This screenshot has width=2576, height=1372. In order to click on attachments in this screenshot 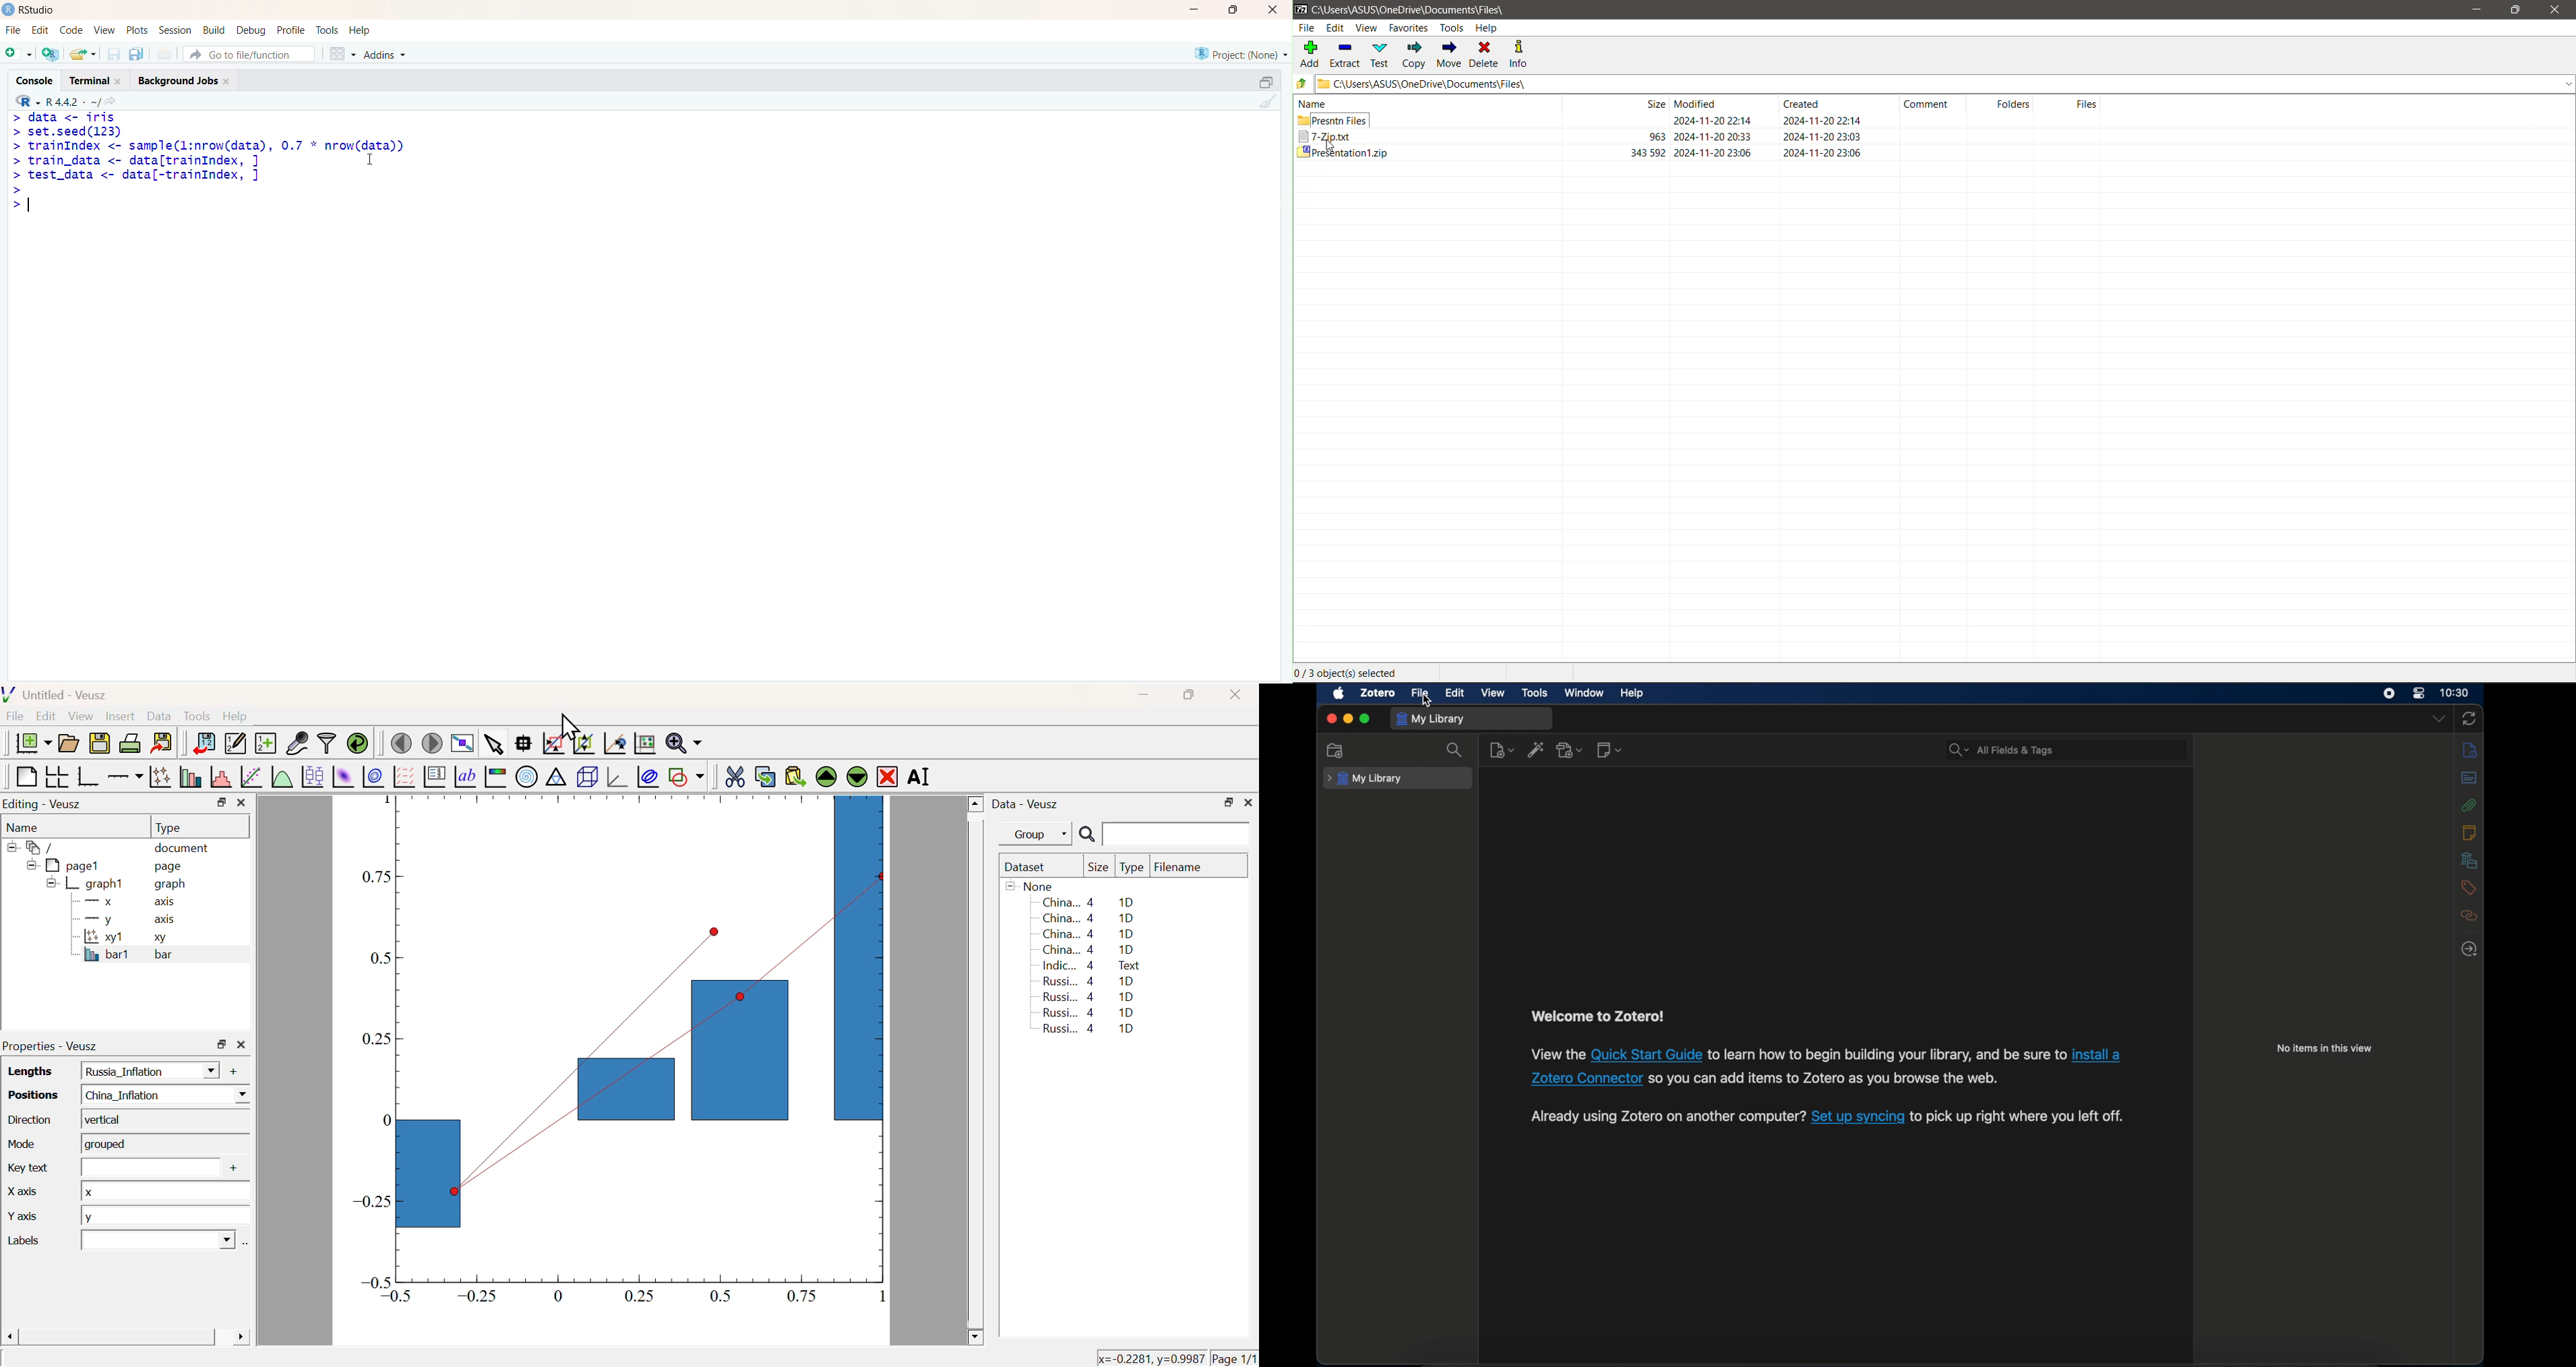, I will do `click(2470, 805)`.